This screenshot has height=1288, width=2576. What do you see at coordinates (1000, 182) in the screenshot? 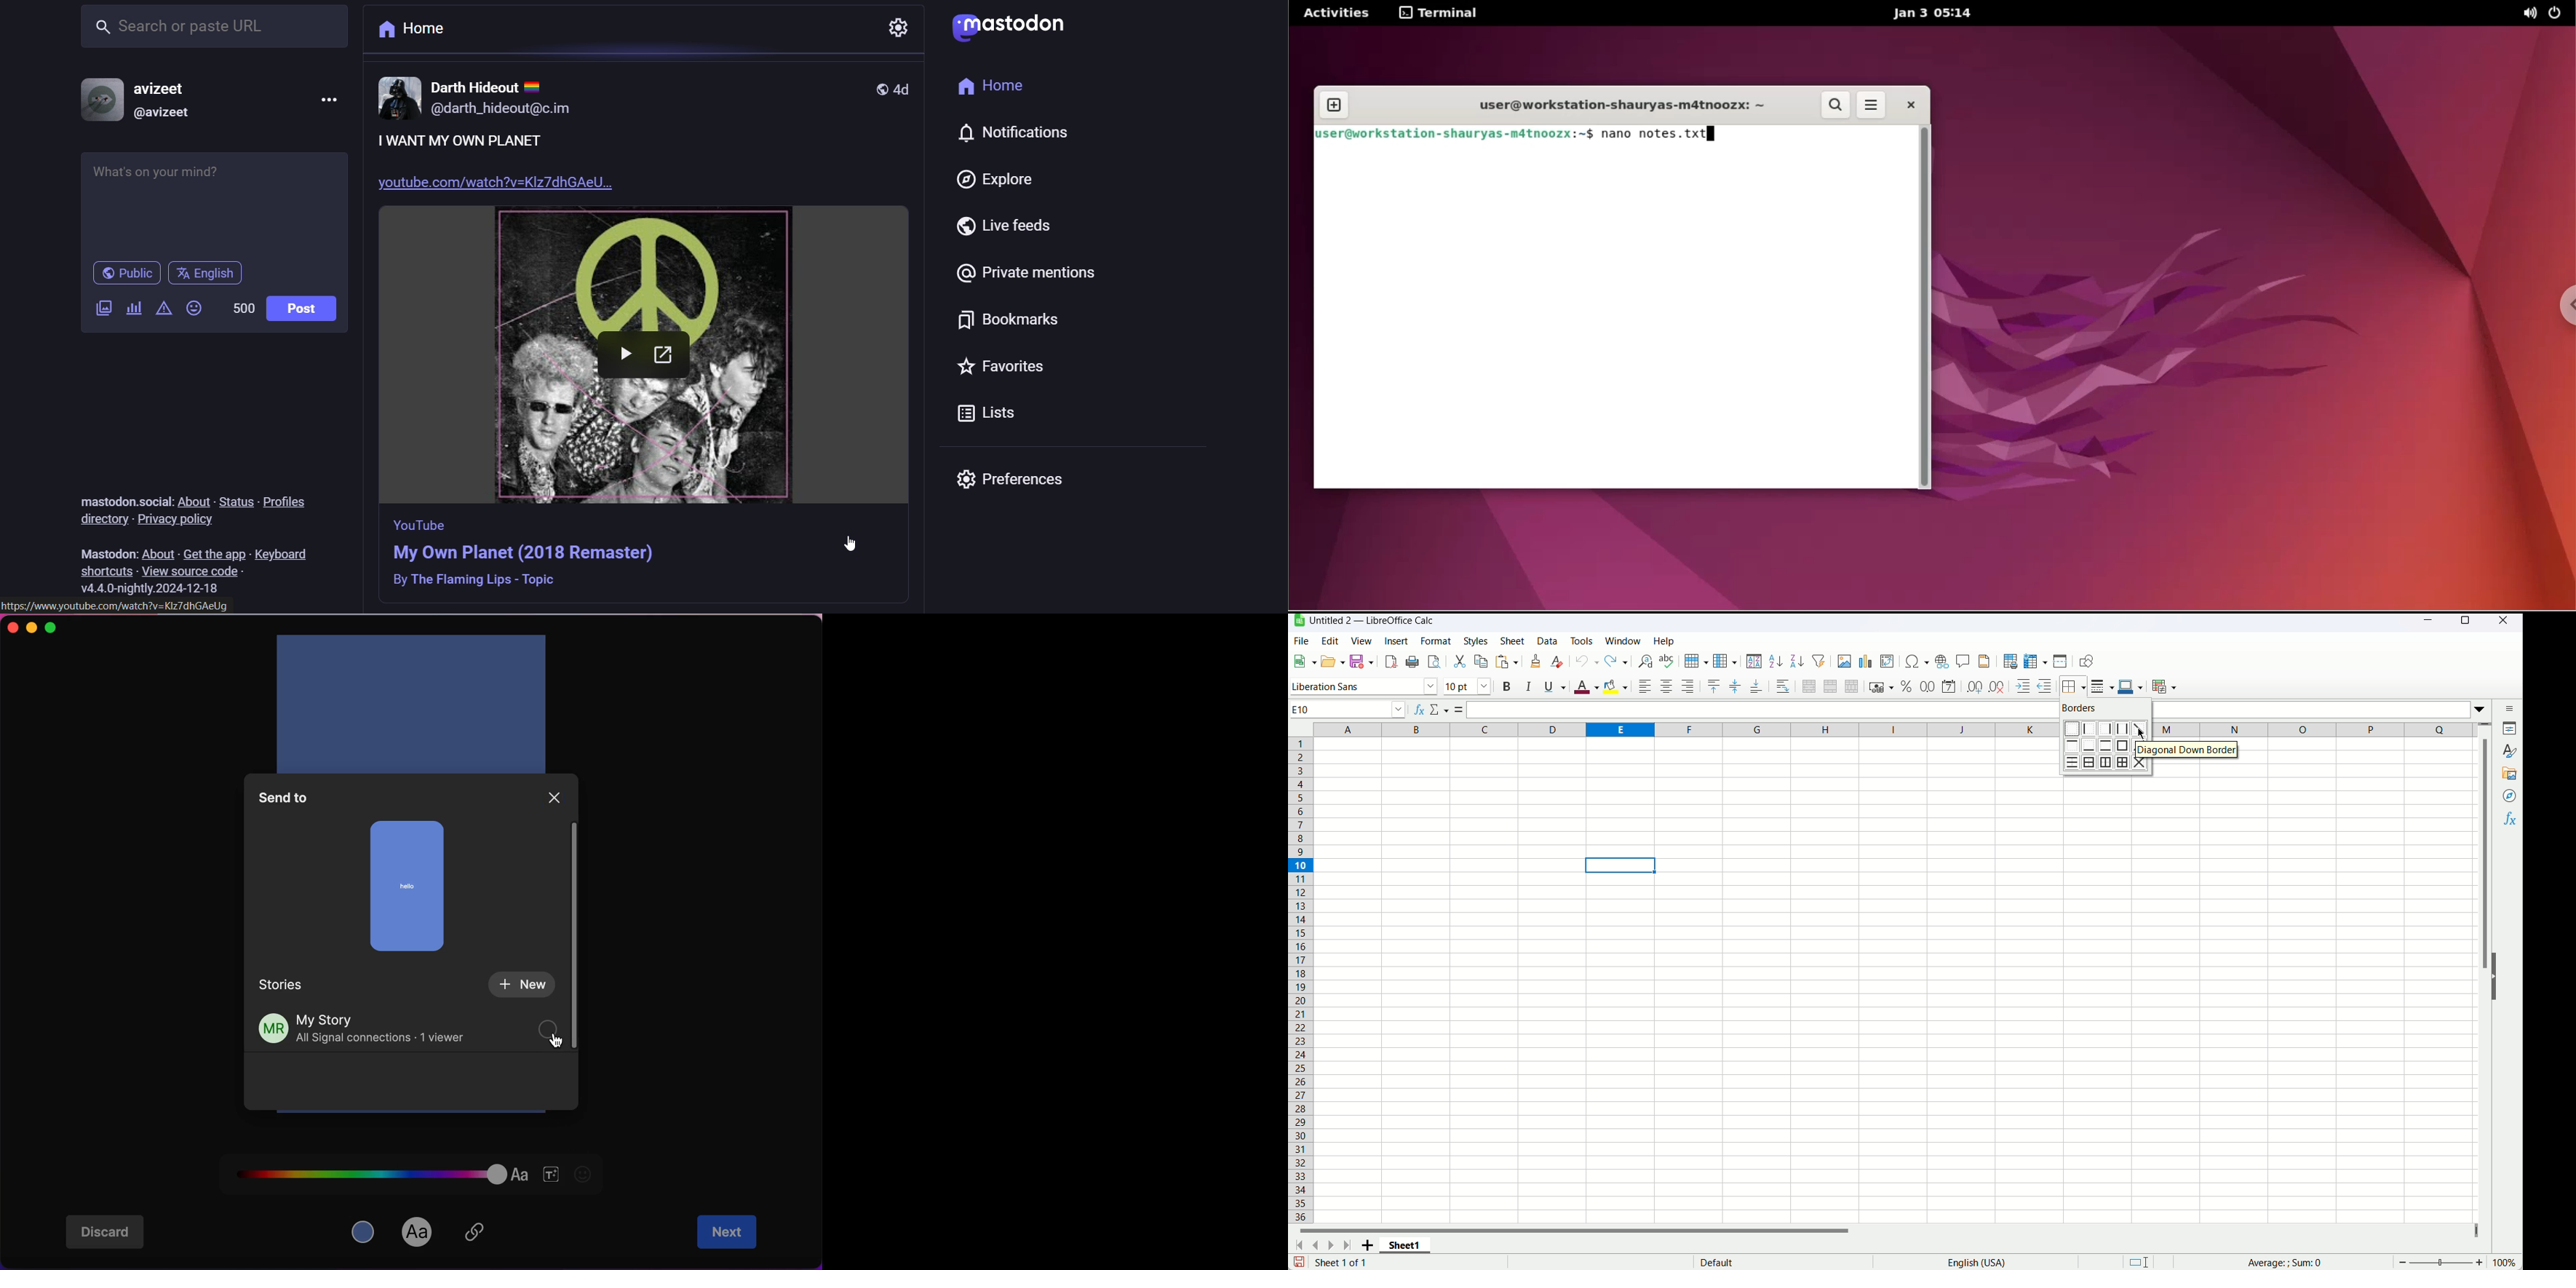
I see `explore` at bounding box center [1000, 182].